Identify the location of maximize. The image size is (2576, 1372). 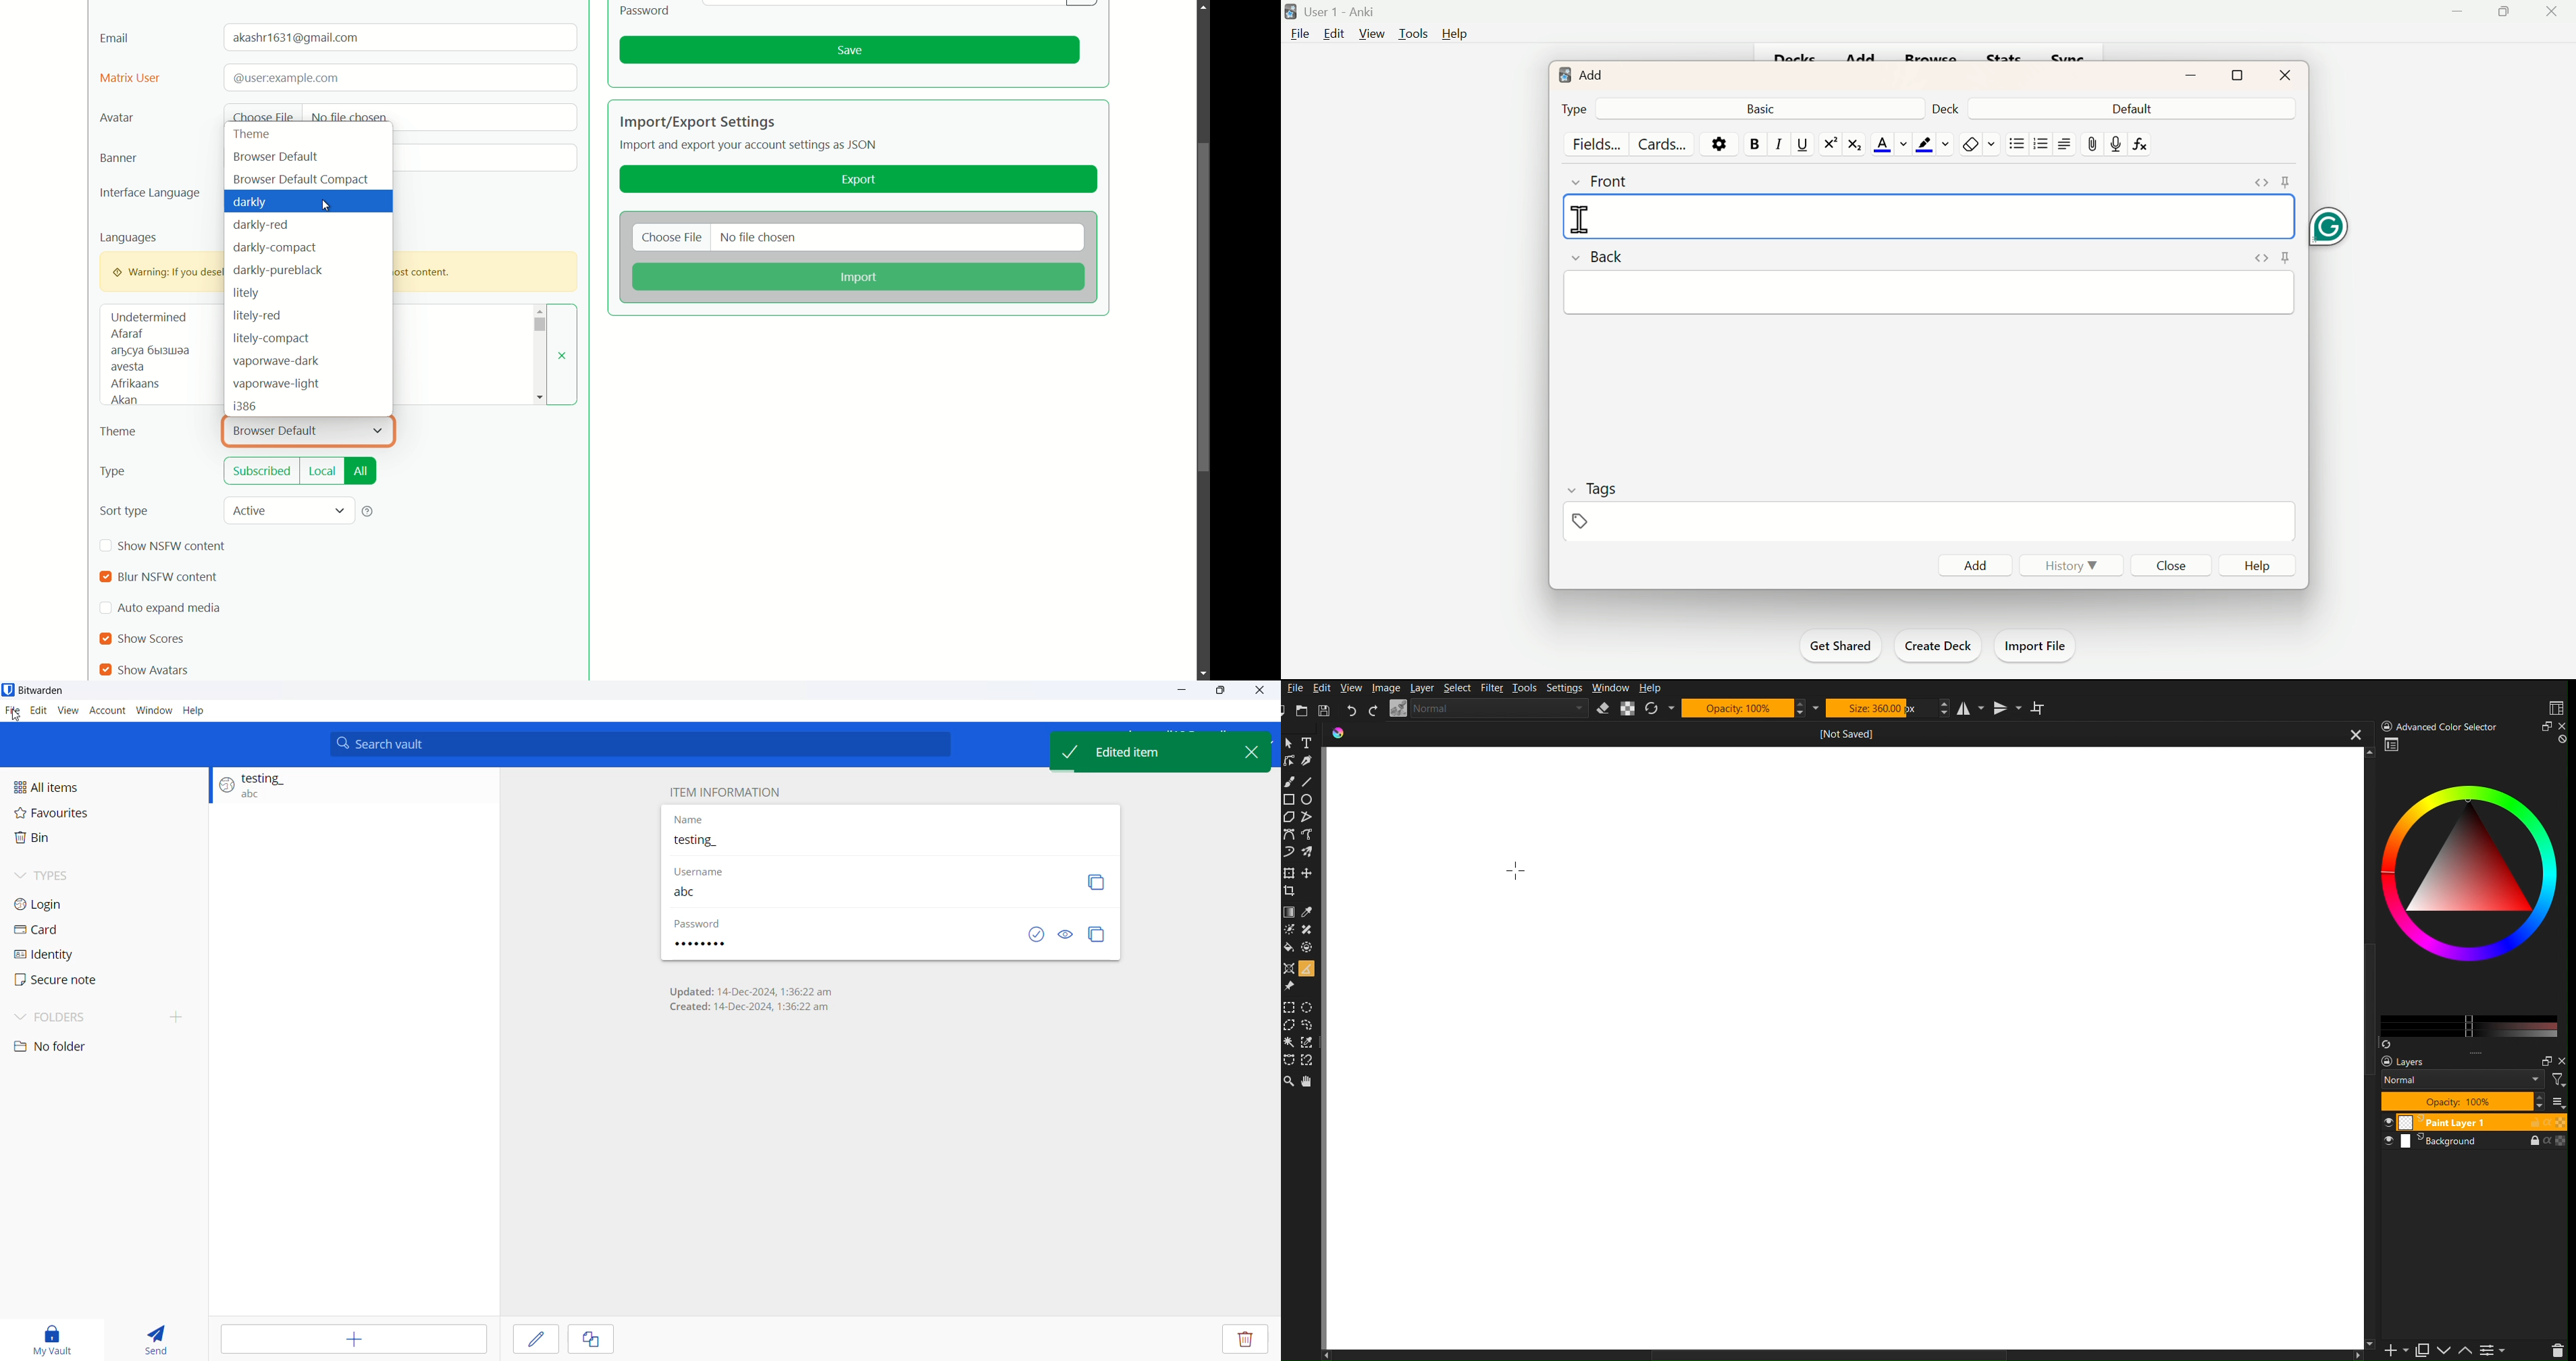
(2236, 76).